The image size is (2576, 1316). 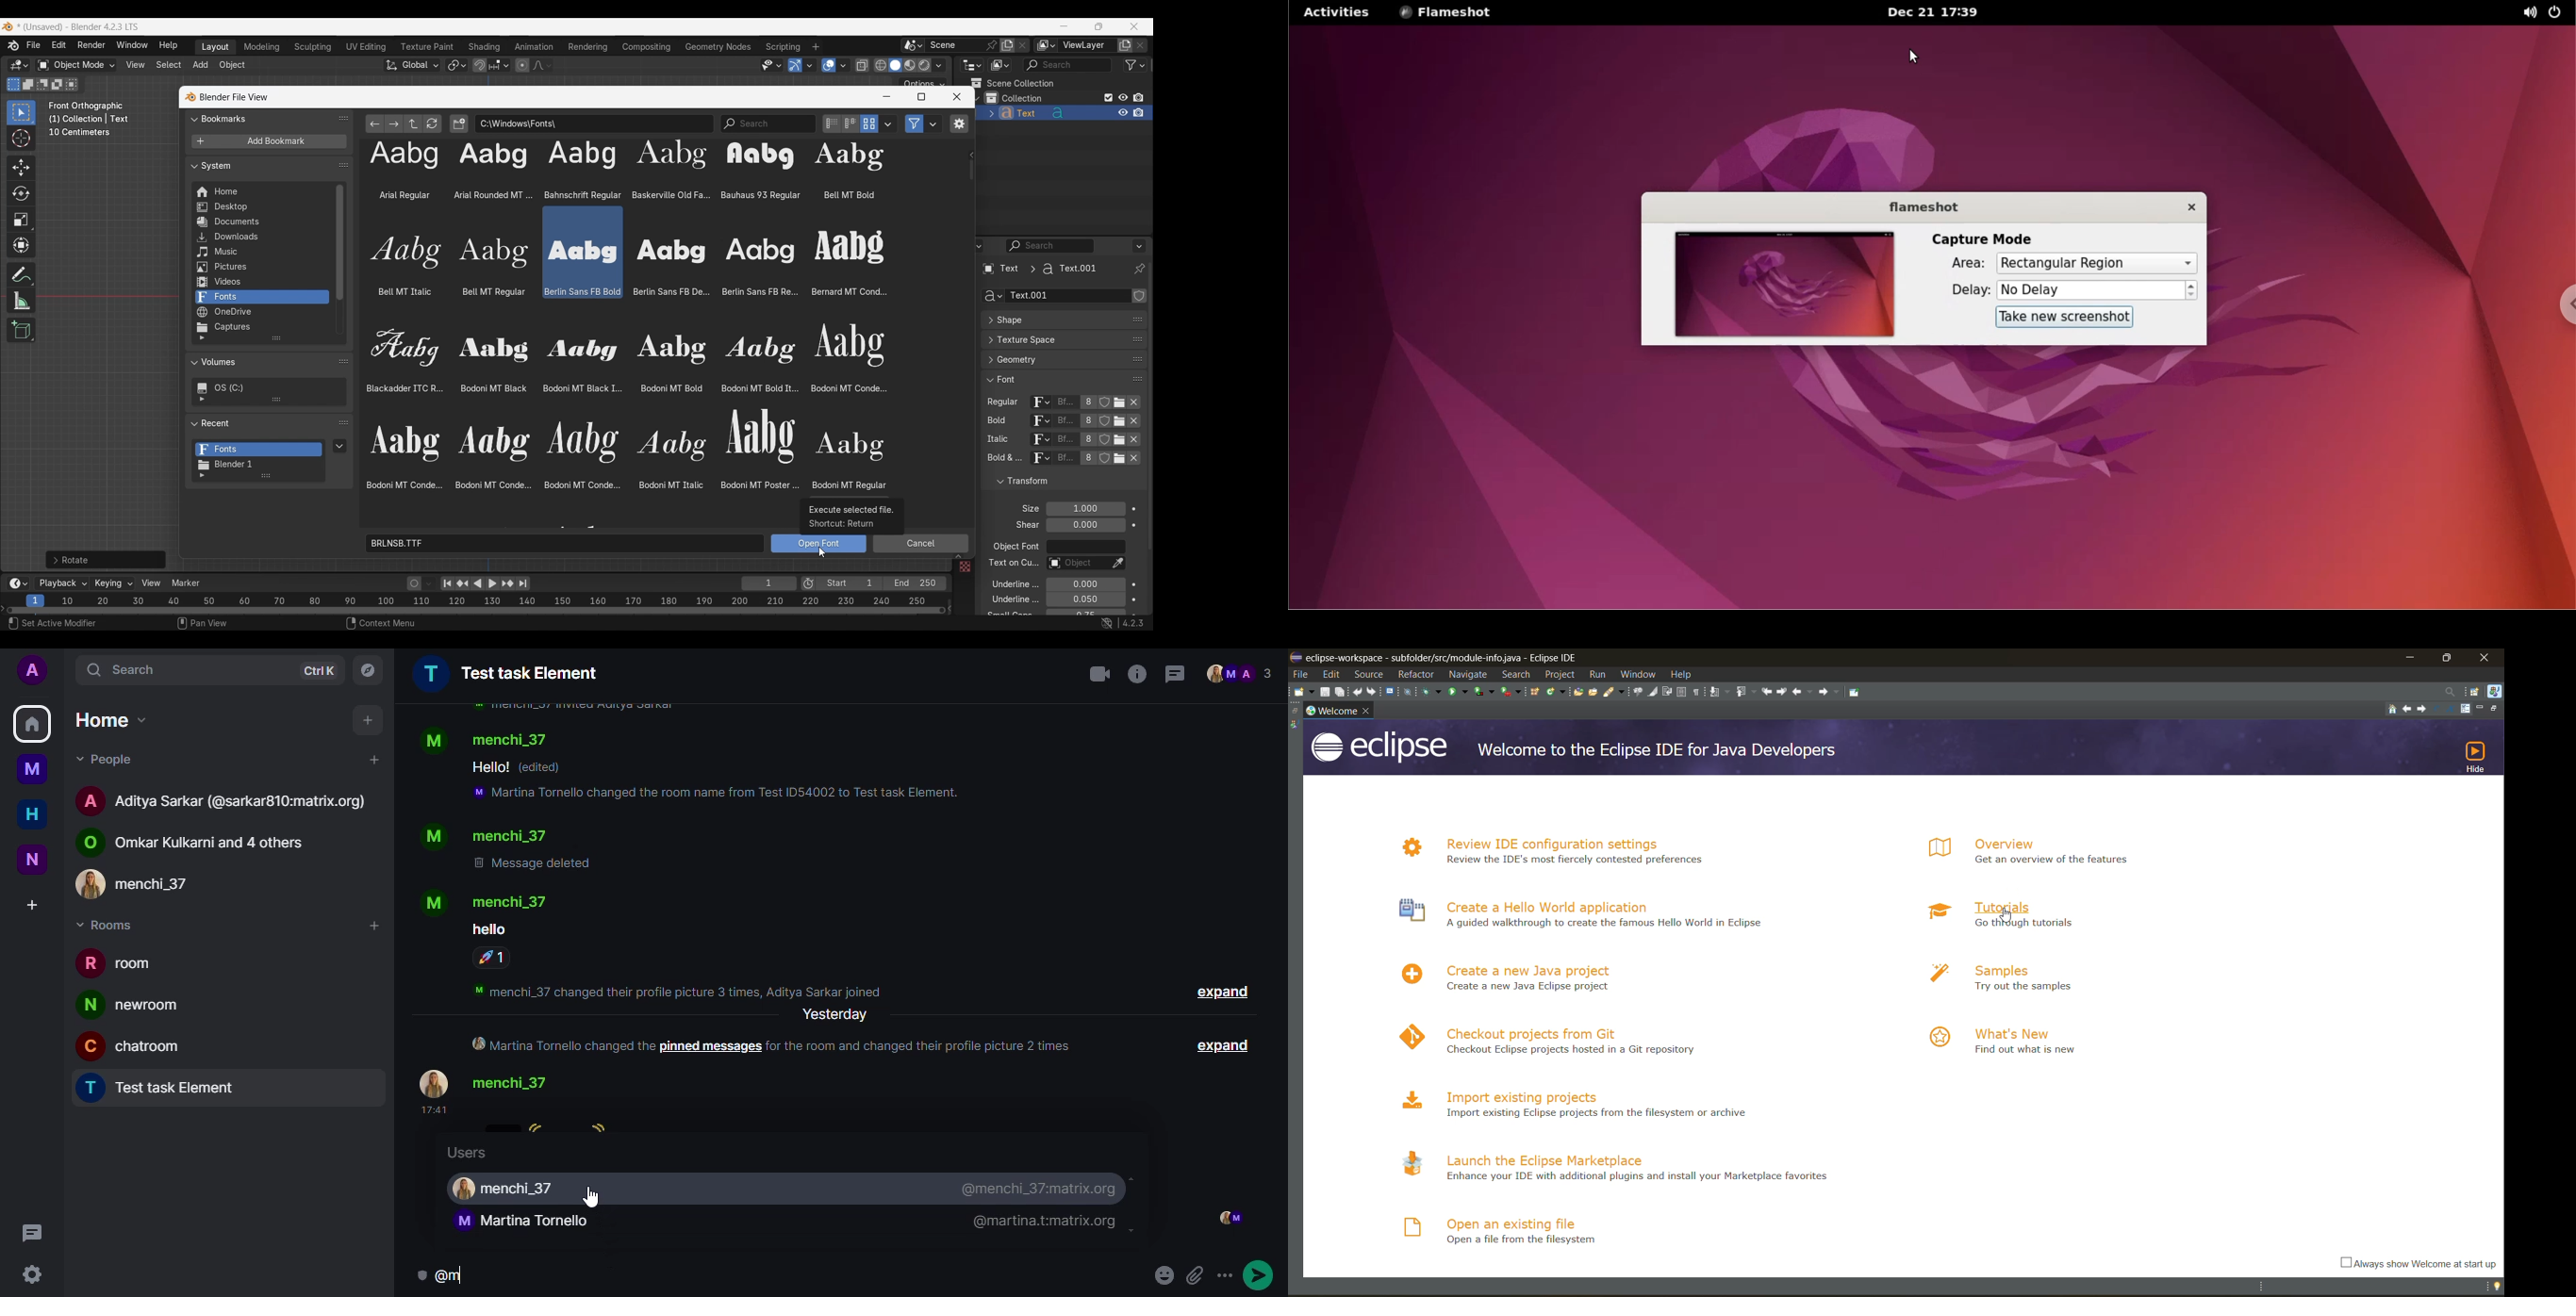 What do you see at coordinates (718, 795) in the screenshot?
I see `info- Martine tornealo changed the room from test` at bounding box center [718, 795].